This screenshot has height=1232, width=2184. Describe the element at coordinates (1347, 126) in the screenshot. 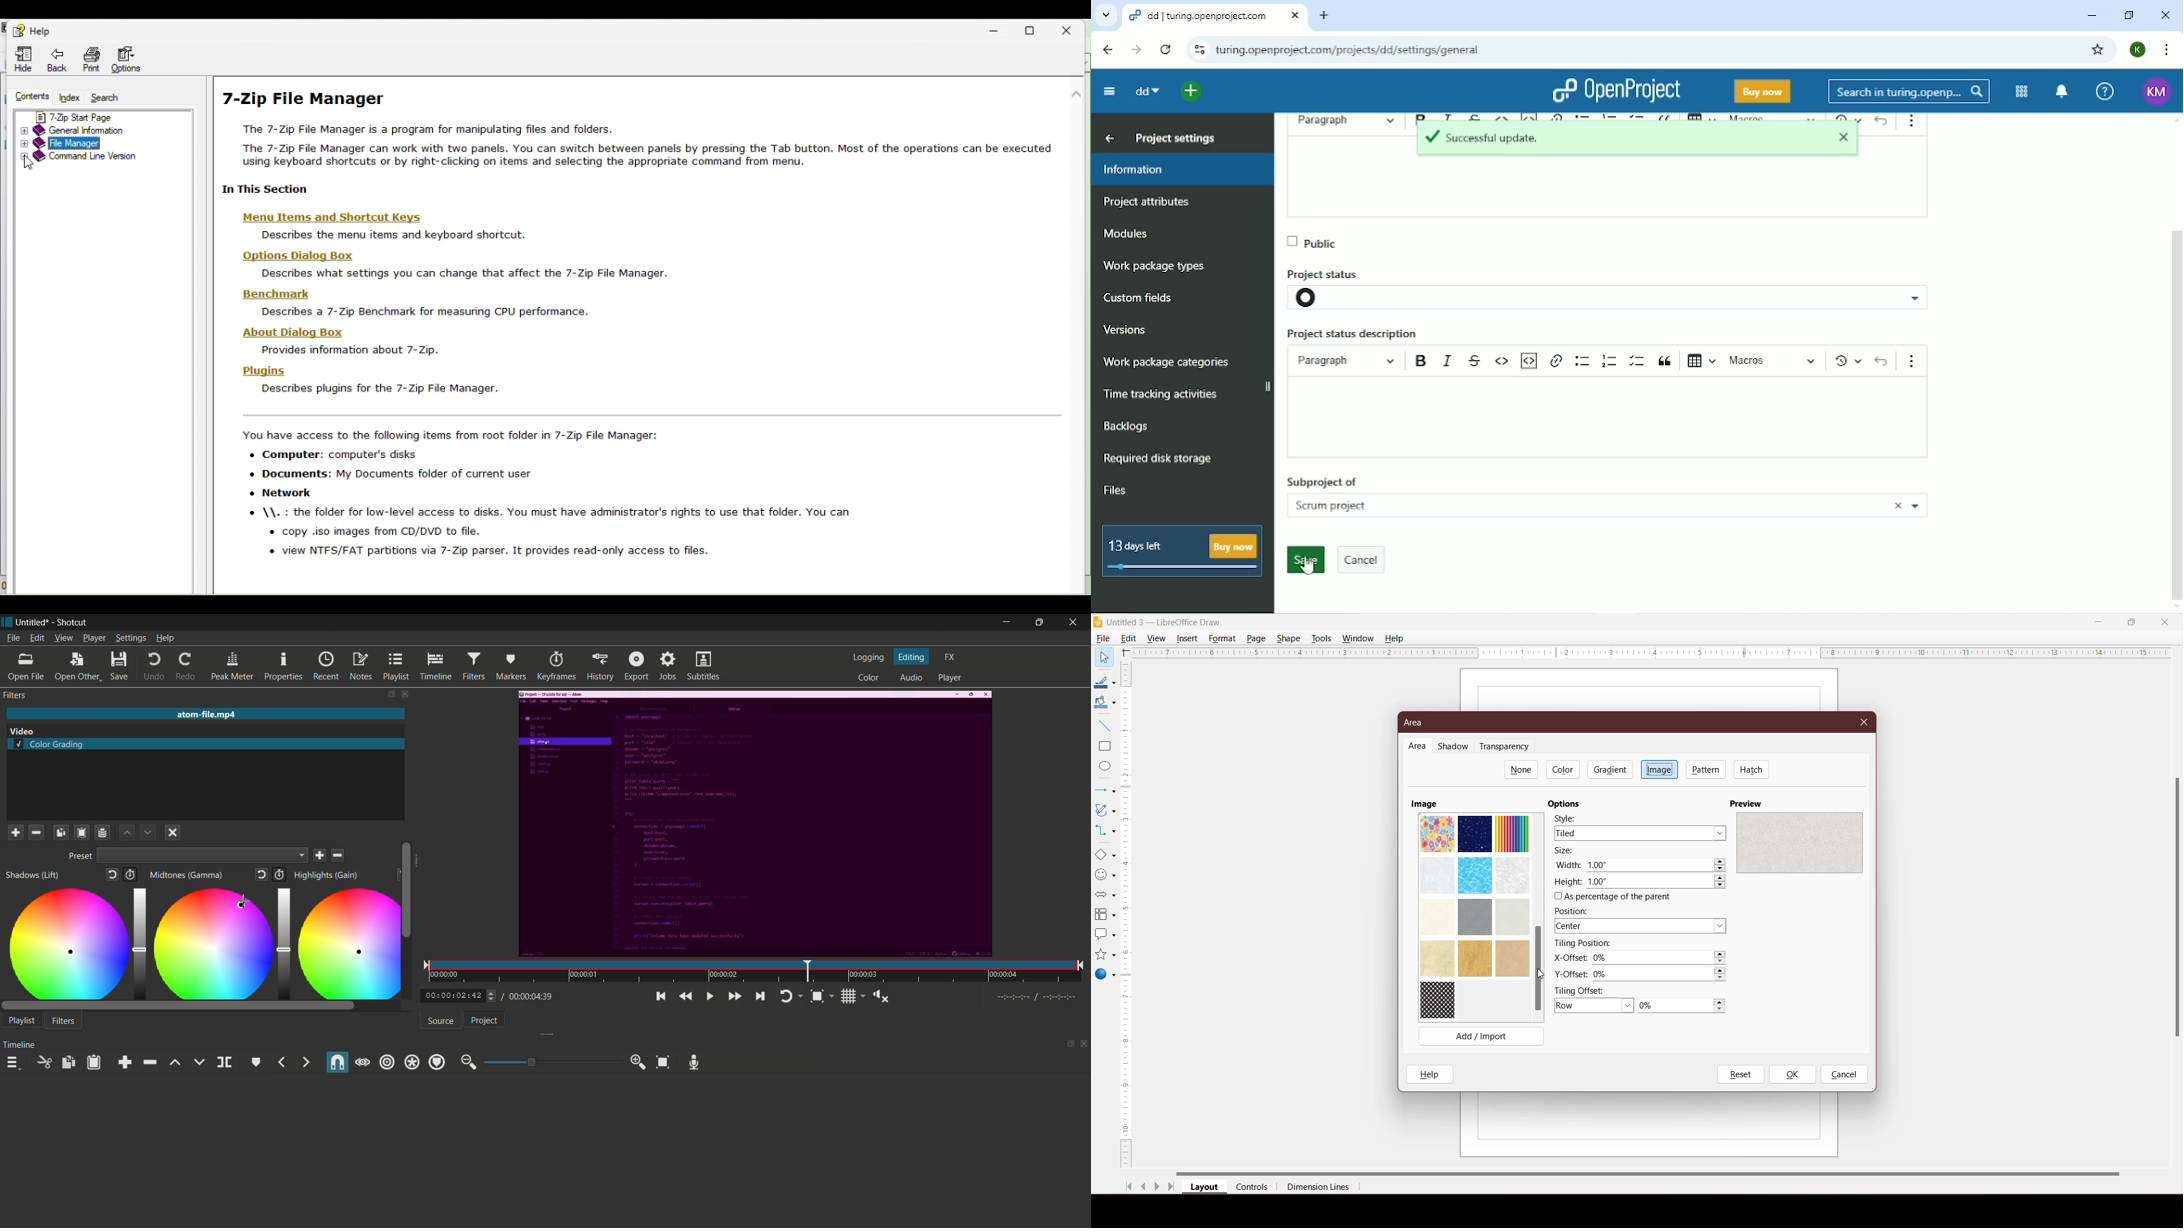

I see `parahraph` at that location.